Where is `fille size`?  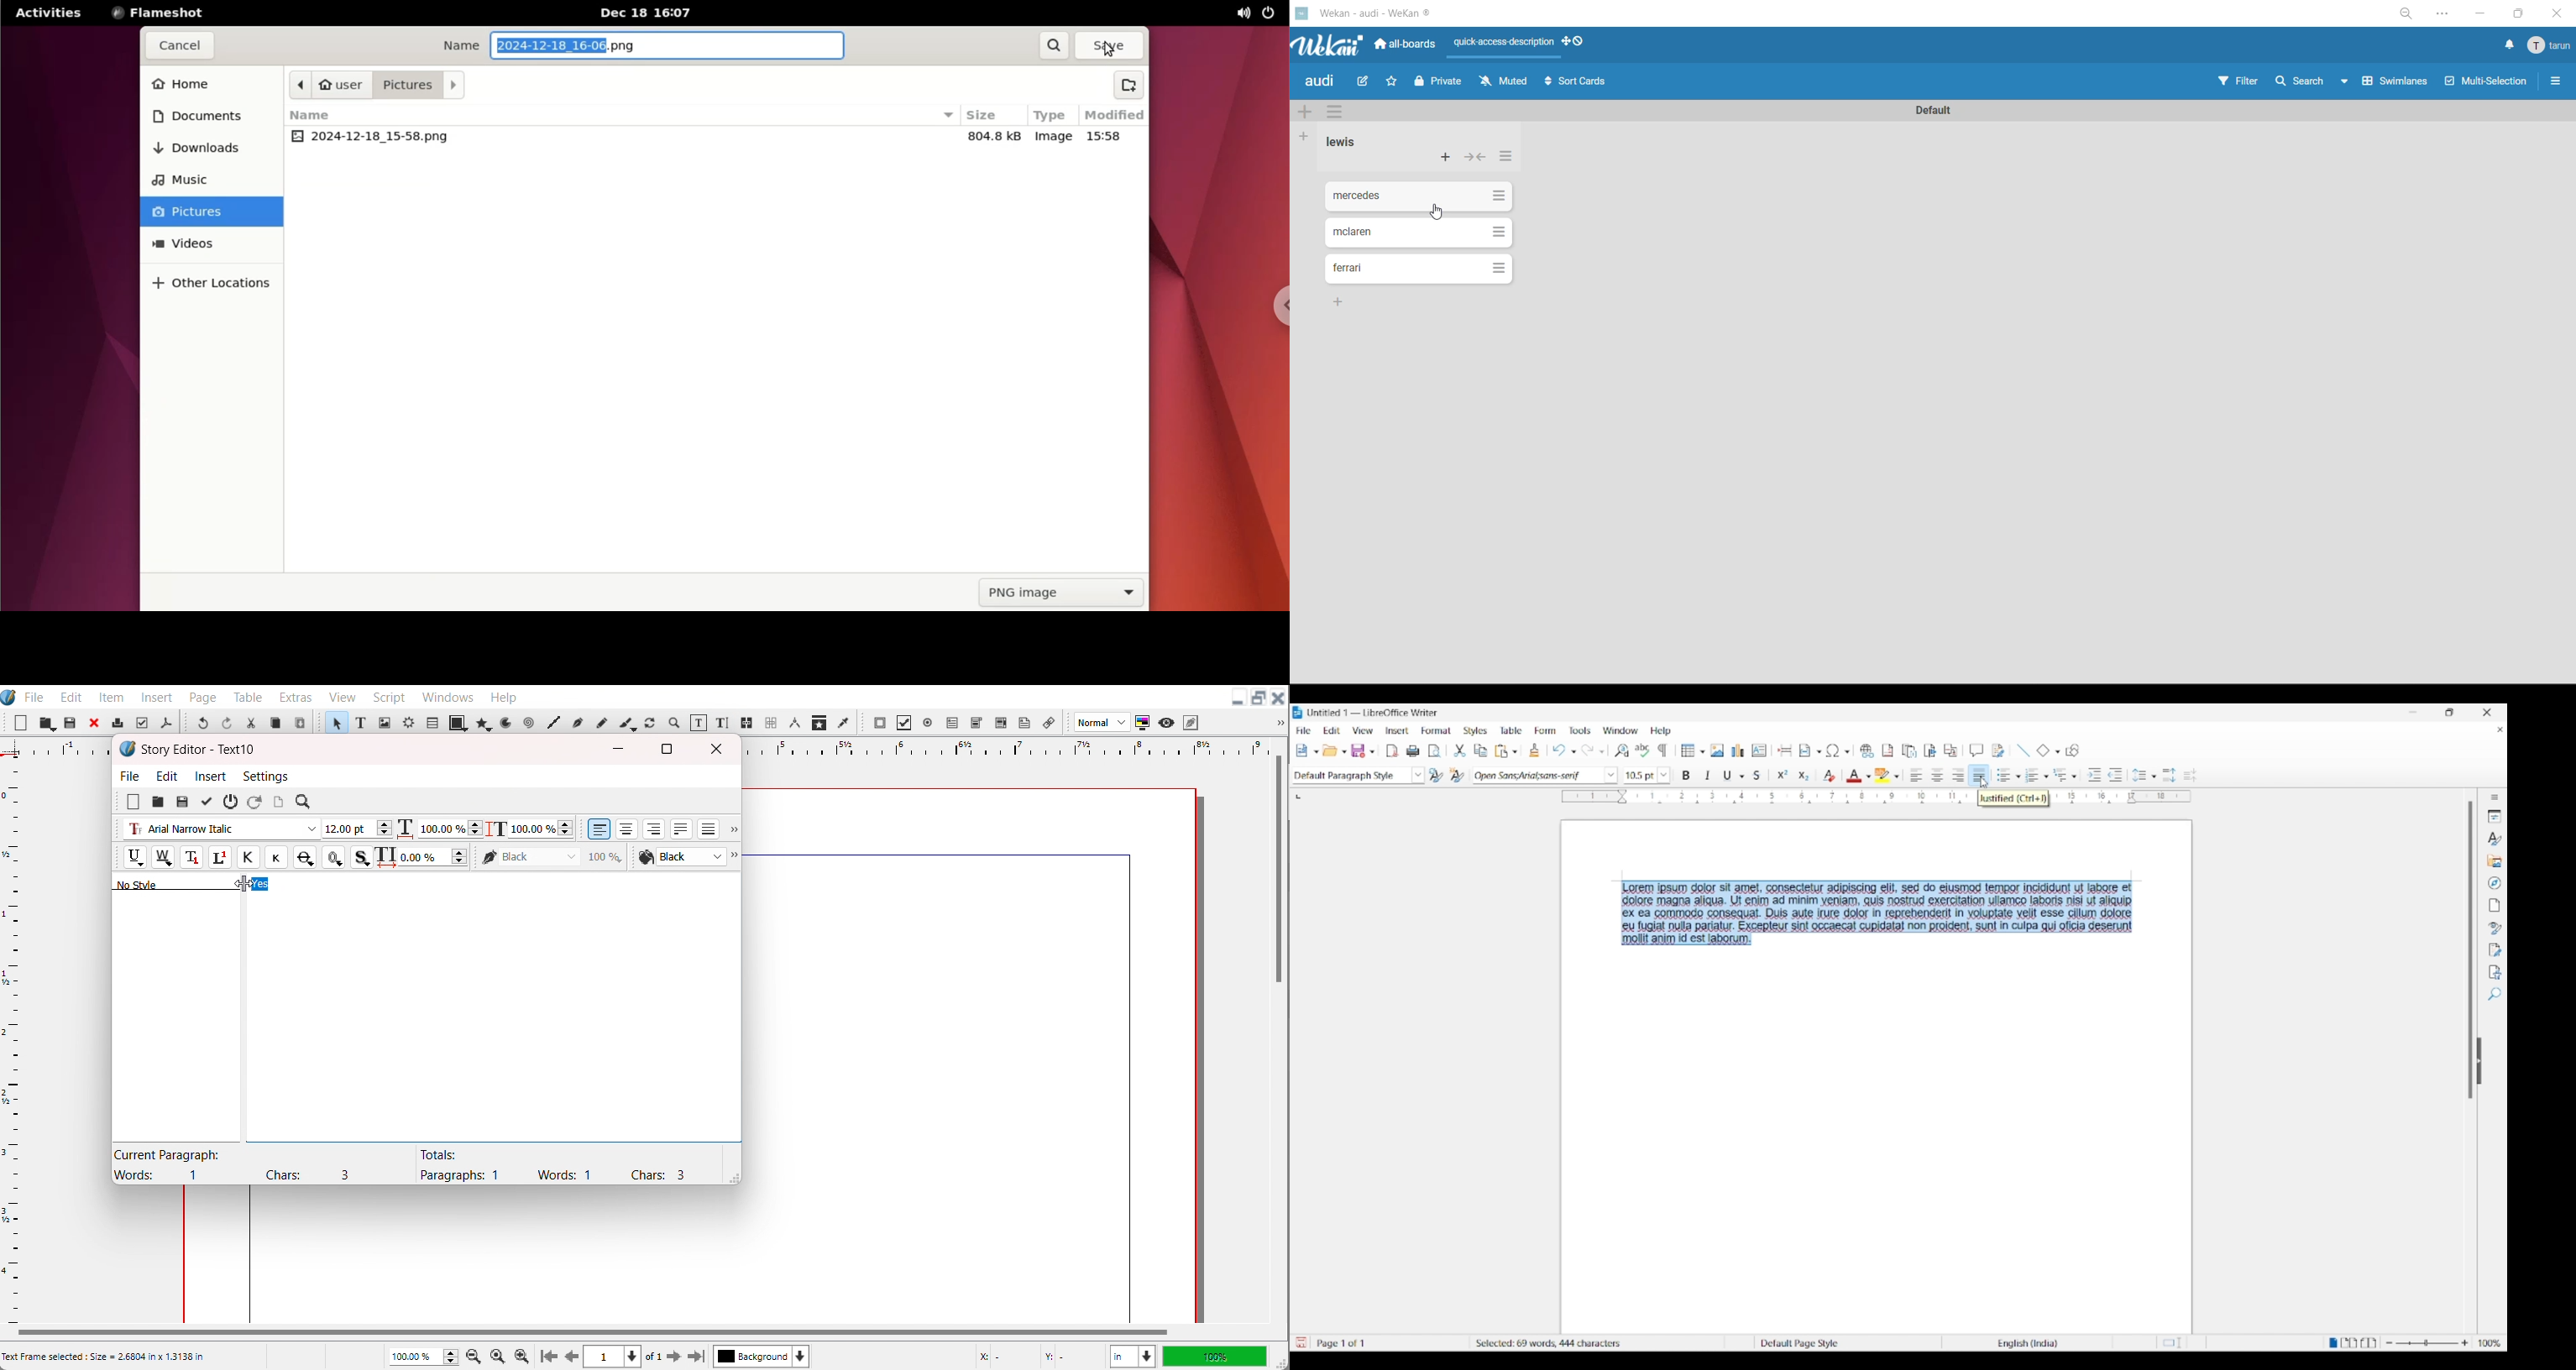
fille size is located at coordinates (998, 138).